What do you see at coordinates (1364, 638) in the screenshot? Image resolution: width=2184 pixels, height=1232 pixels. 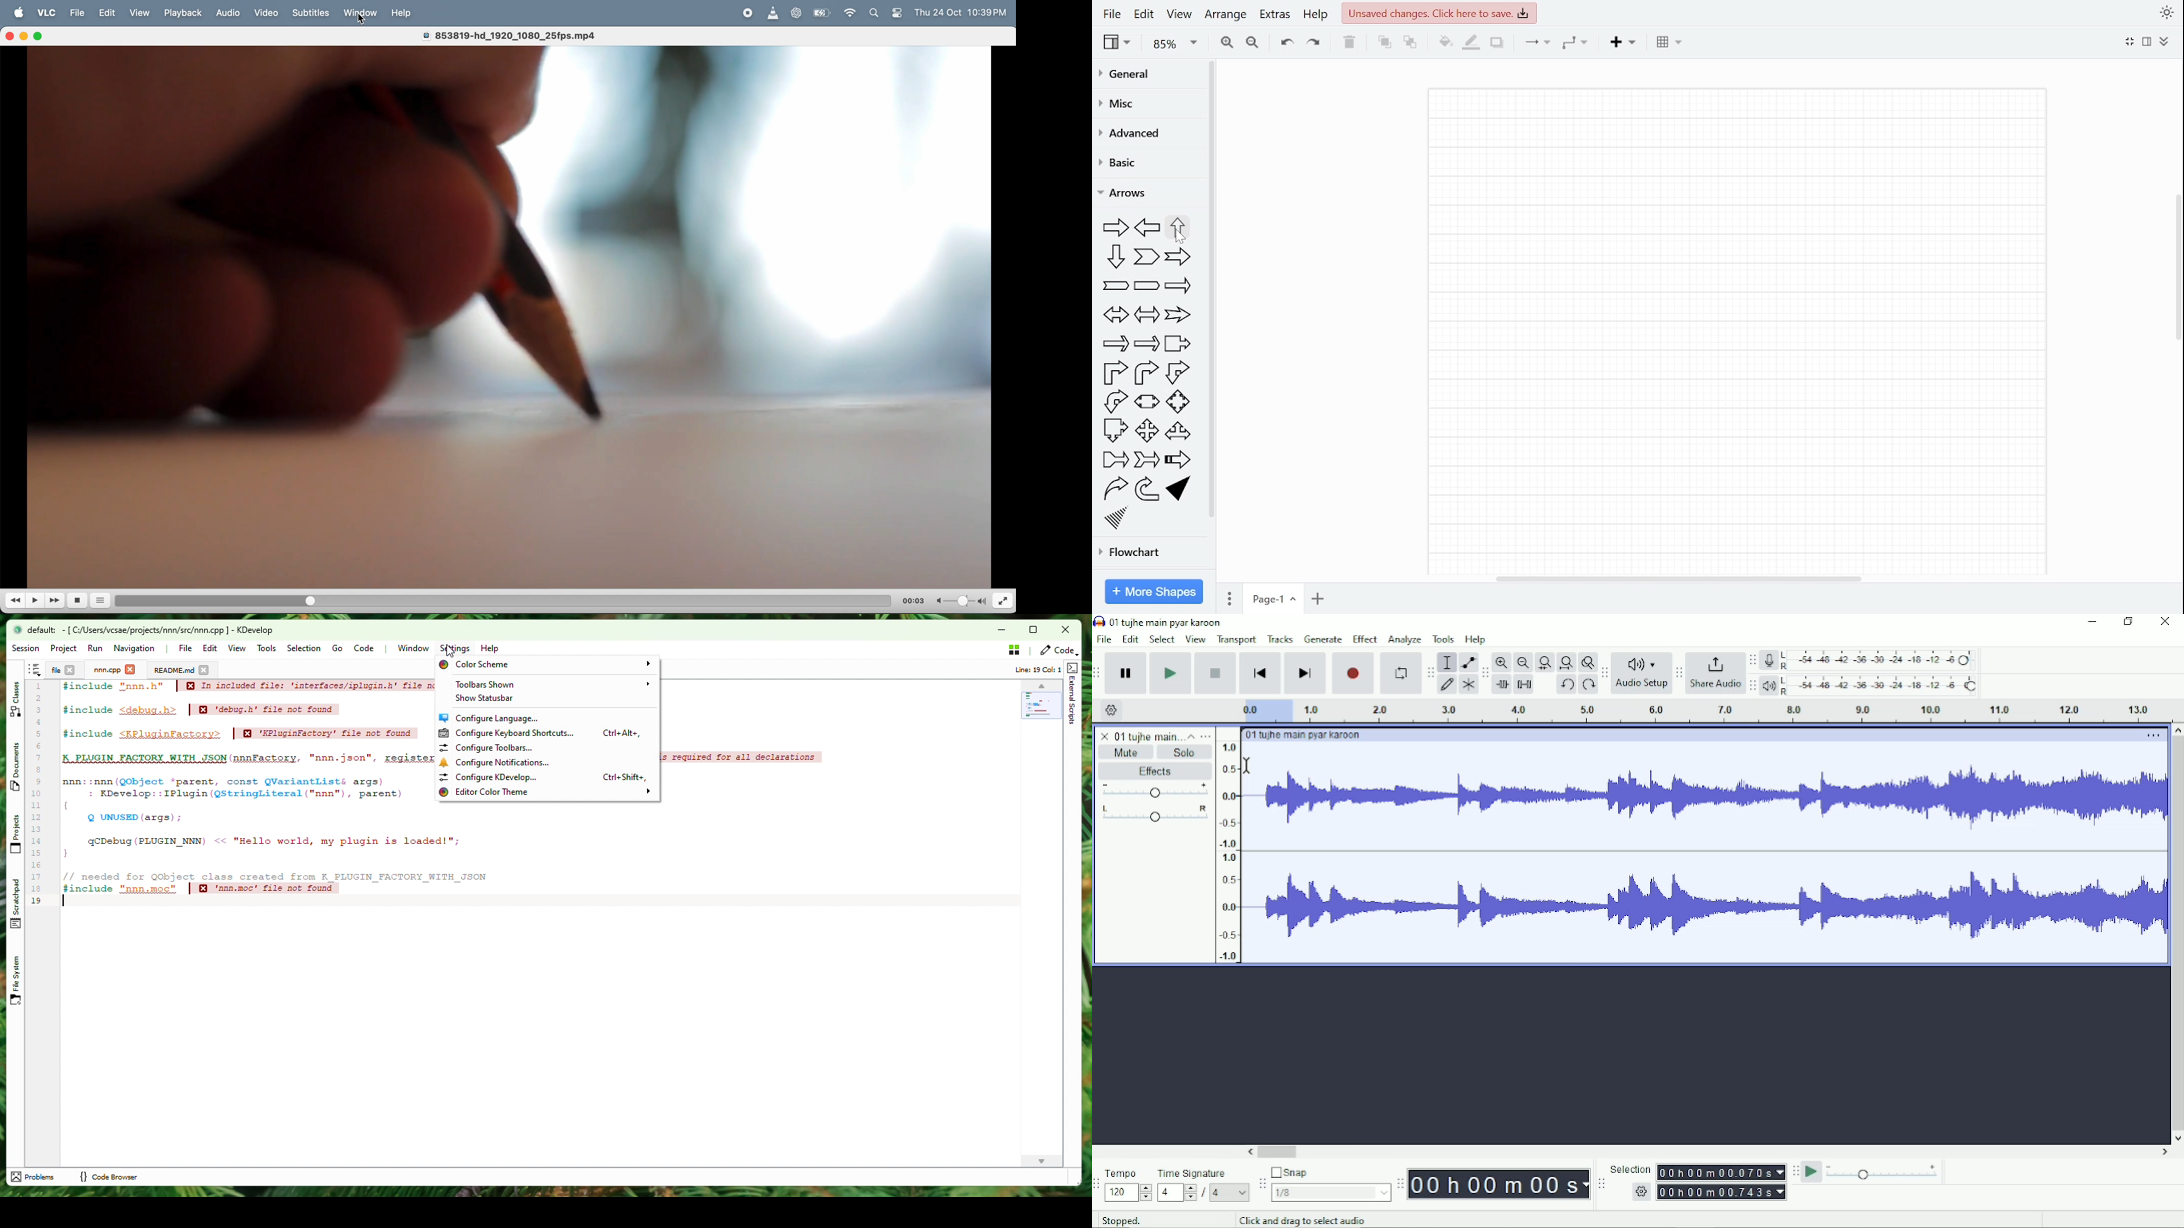 I see `Effect` at bounding box center [1364, 638].